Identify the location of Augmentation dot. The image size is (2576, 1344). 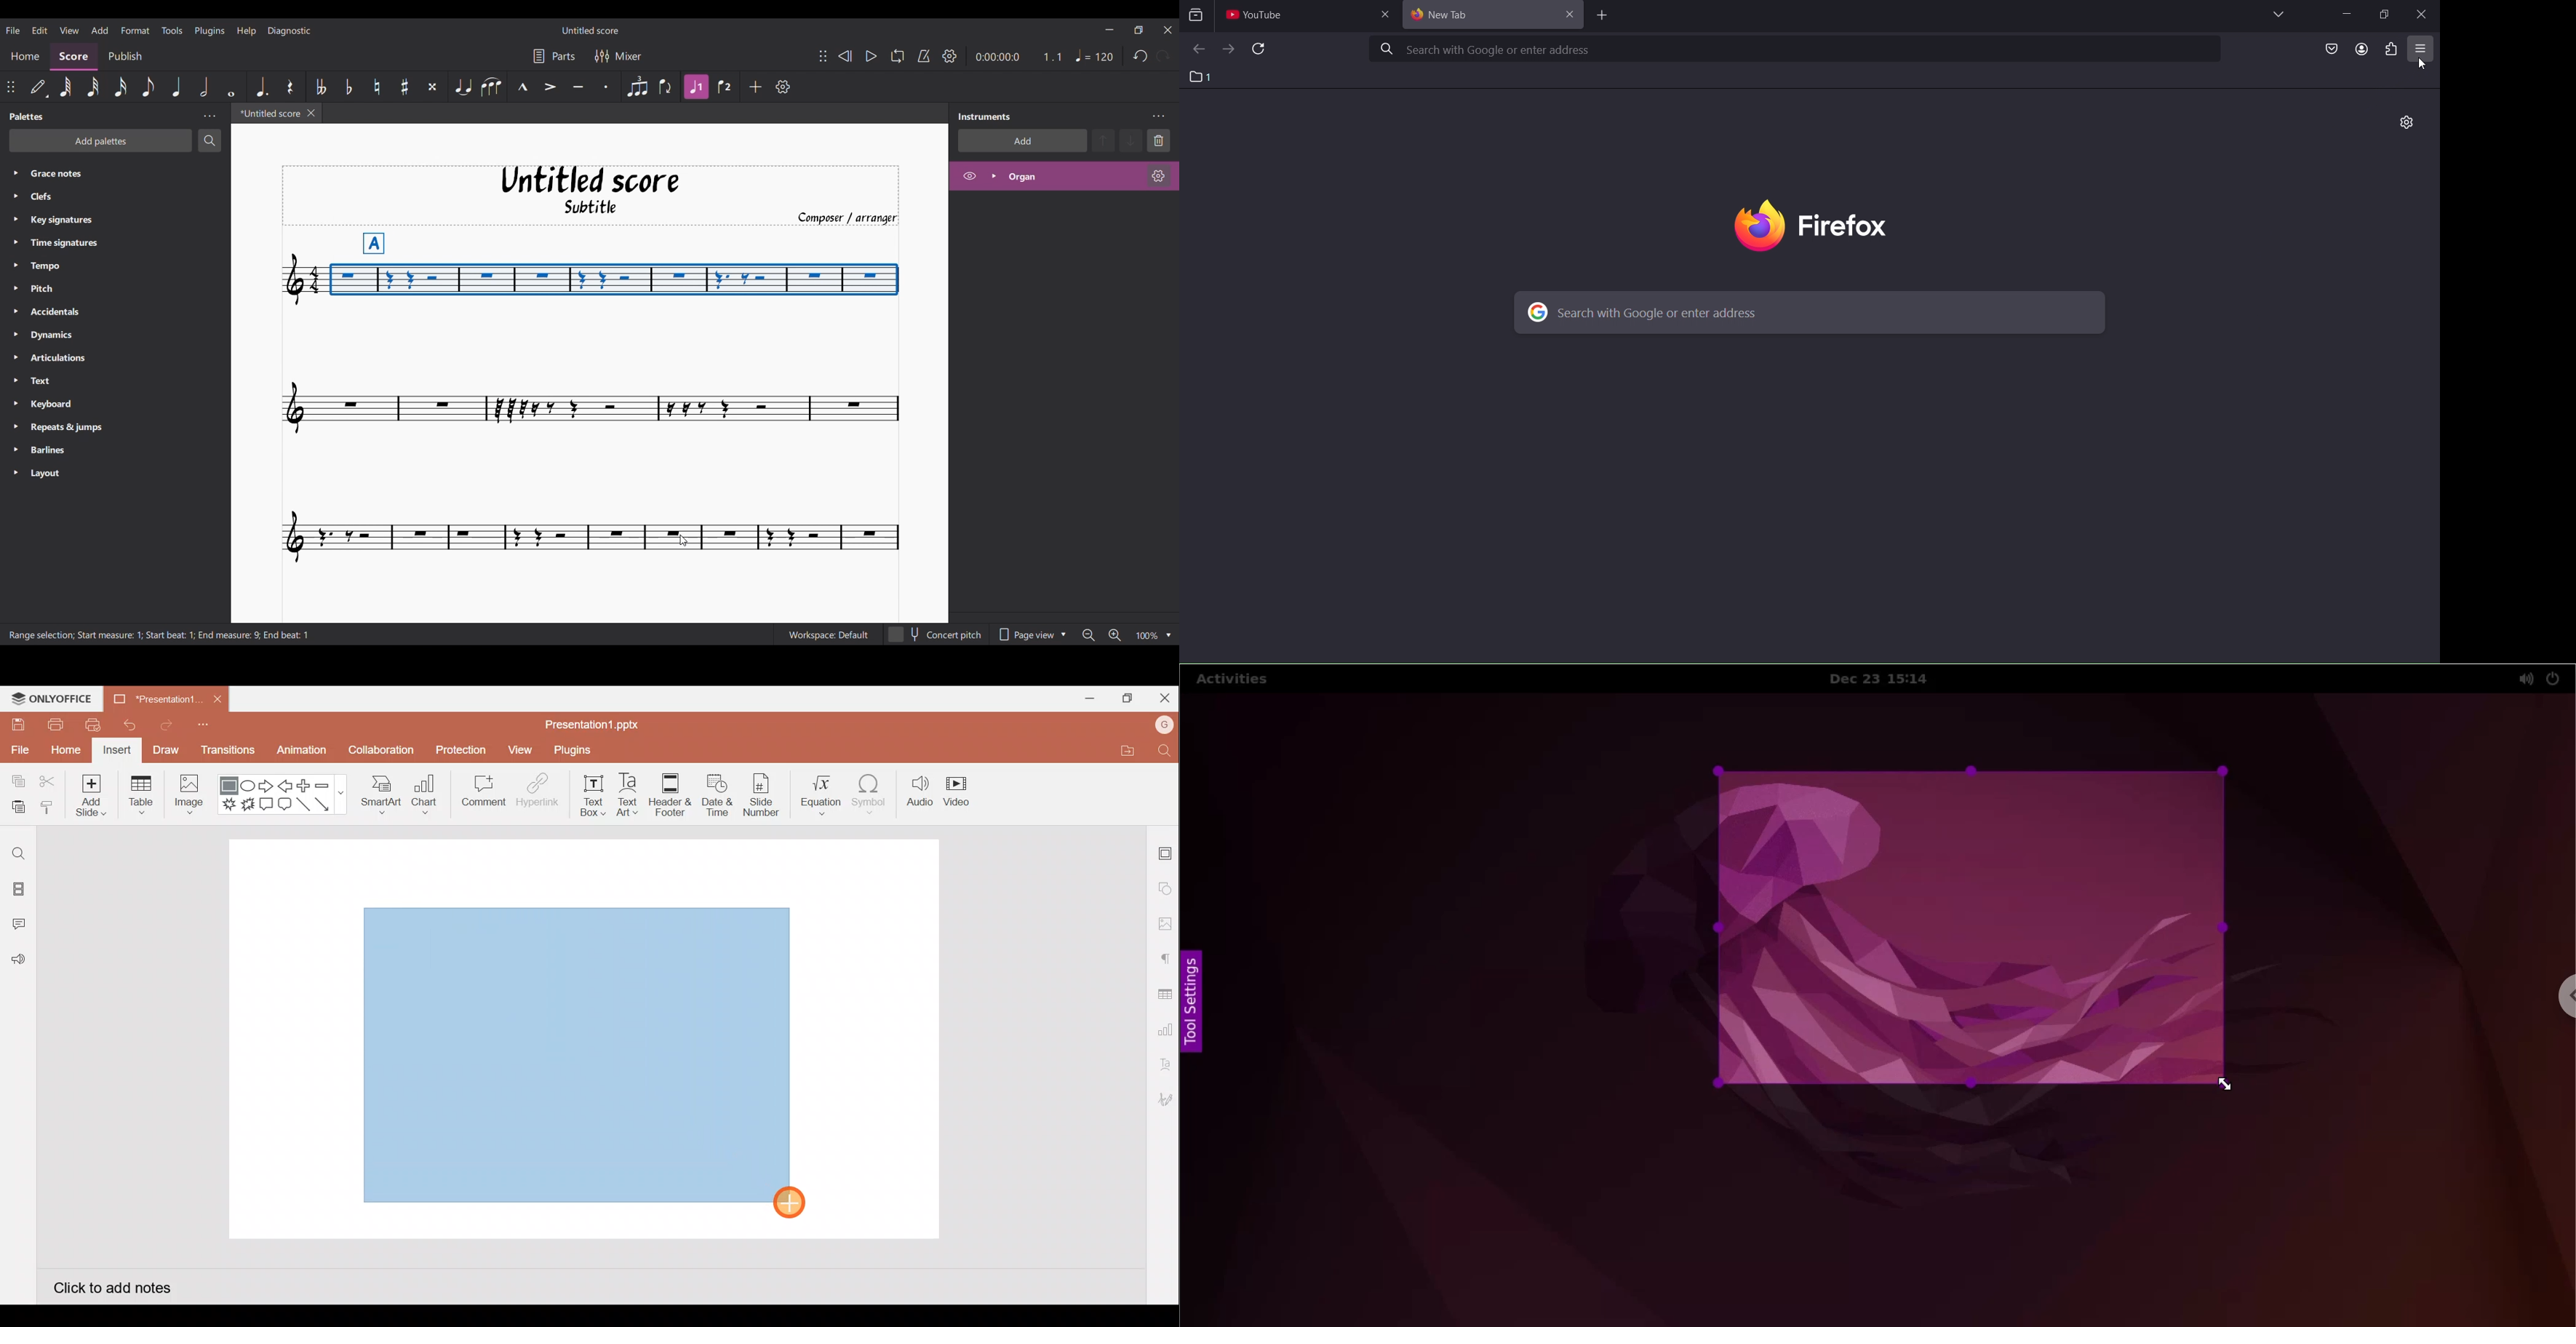
(262, 86).